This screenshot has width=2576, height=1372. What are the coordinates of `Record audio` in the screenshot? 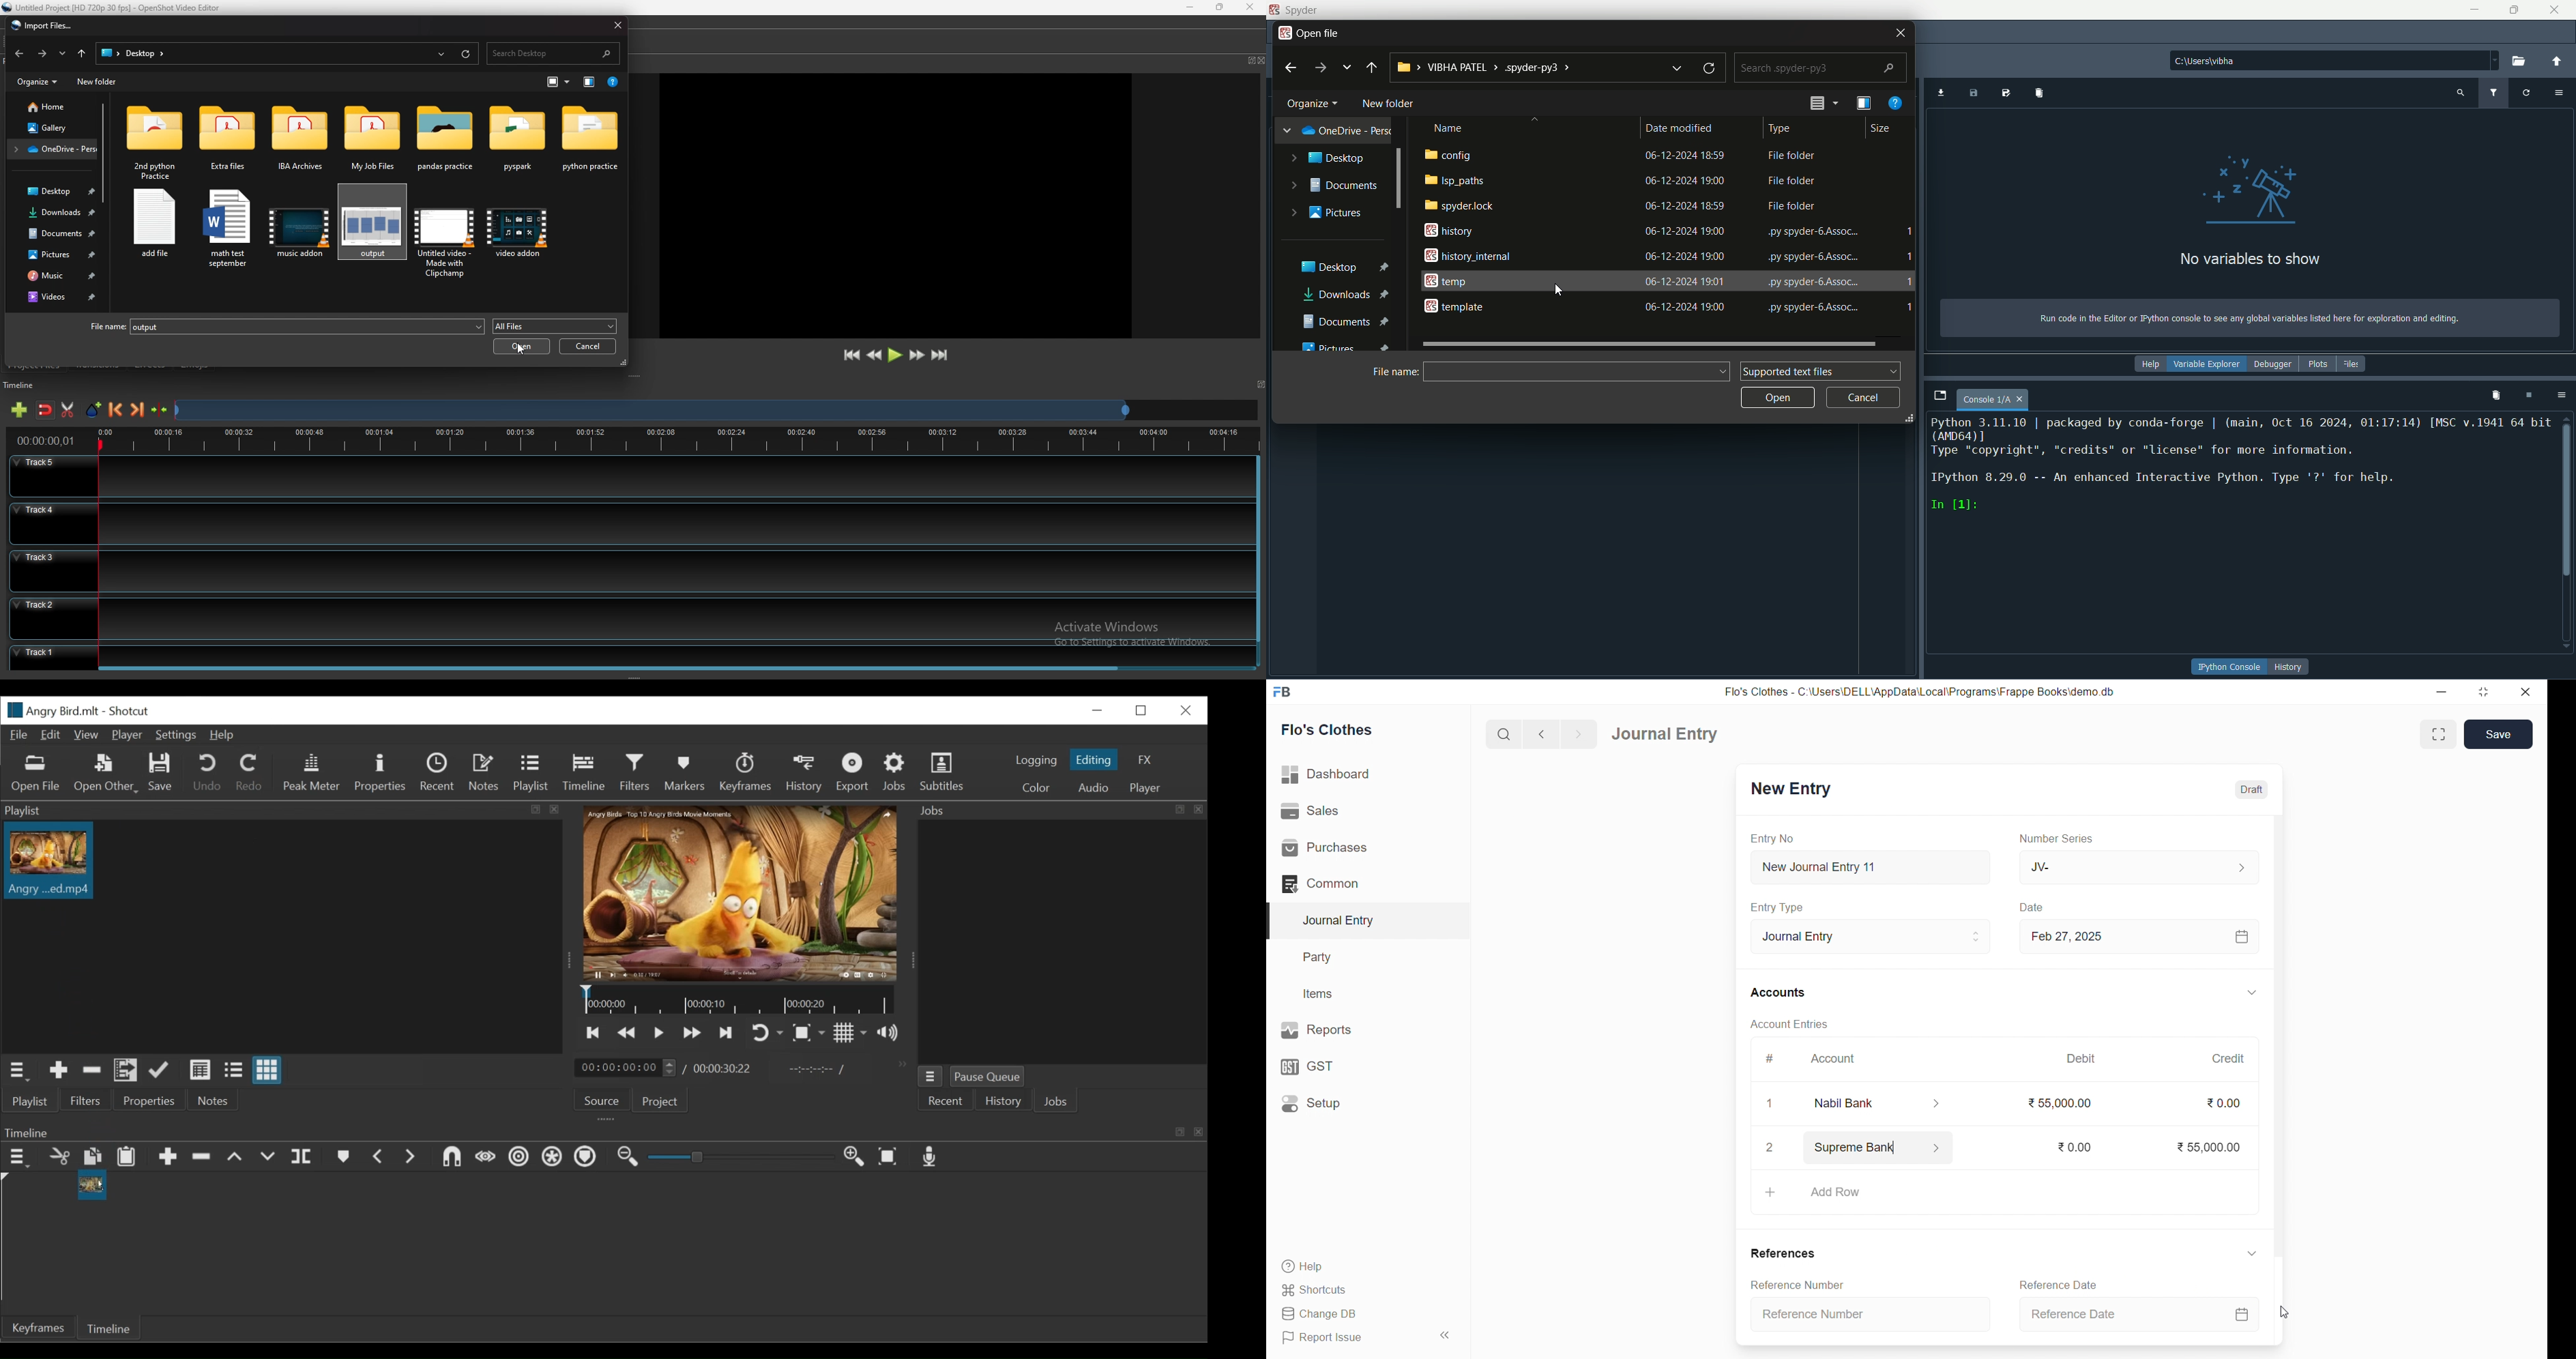 It's located at (933, 1158).